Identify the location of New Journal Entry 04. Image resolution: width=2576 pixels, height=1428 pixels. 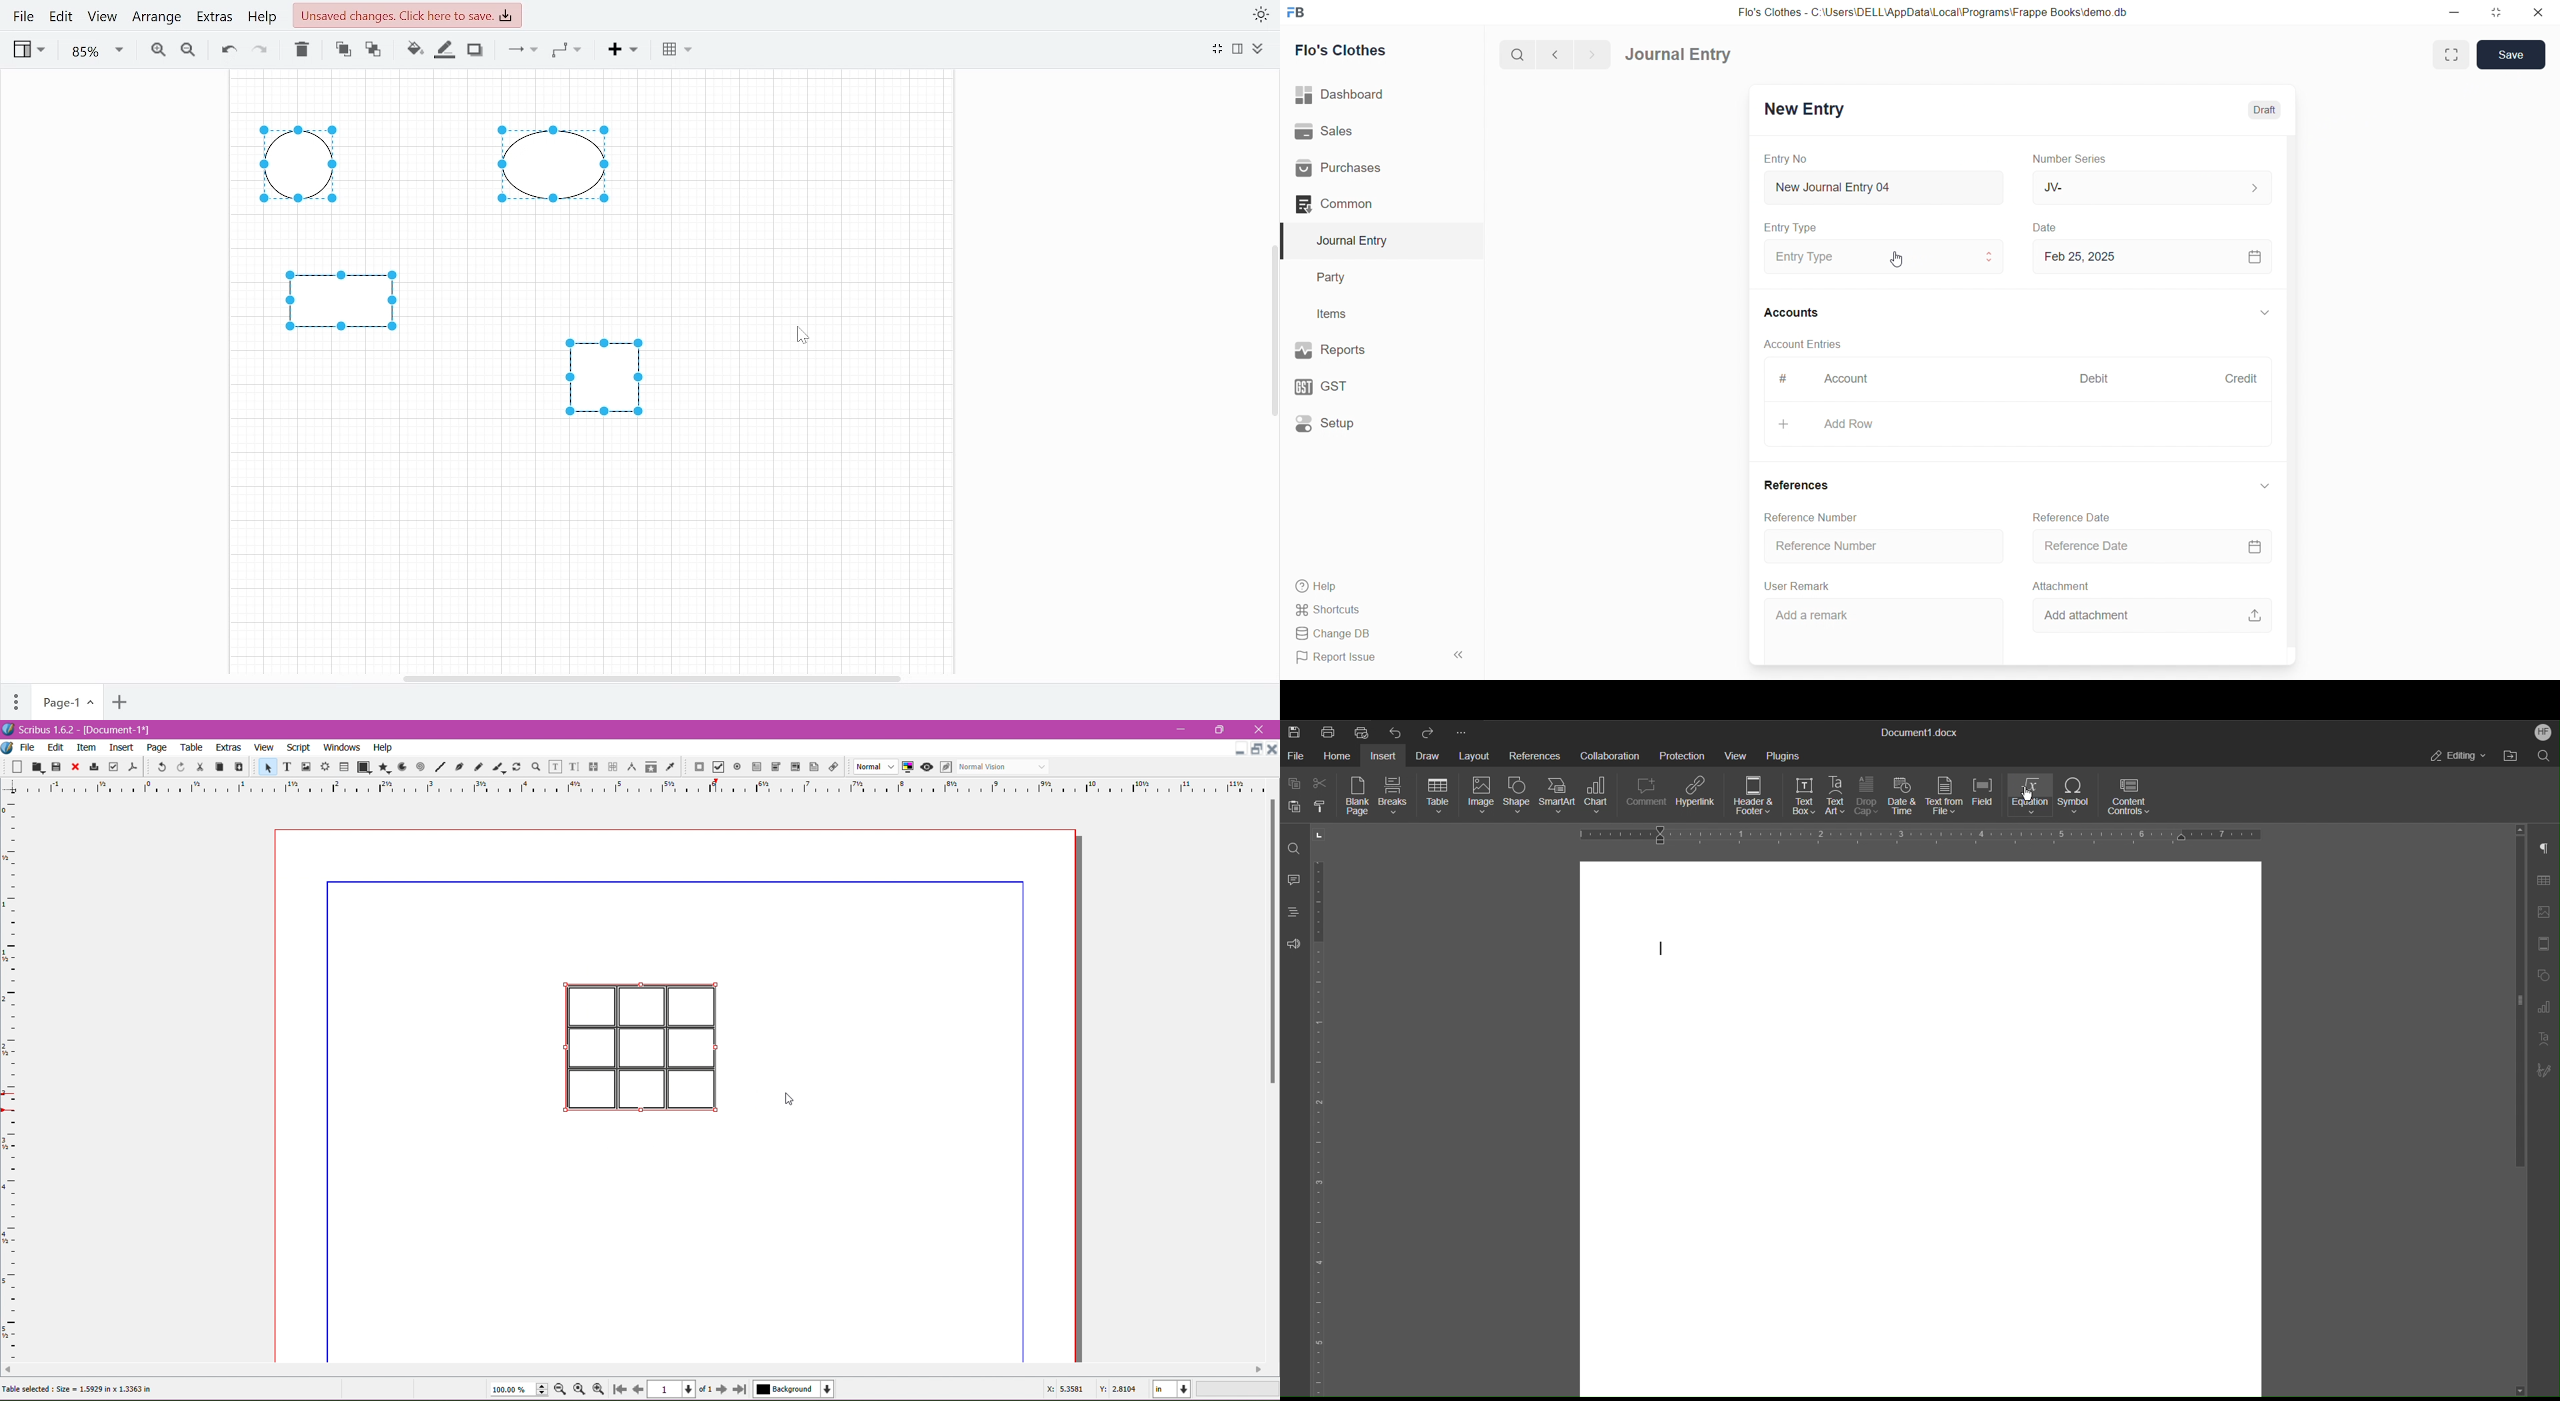
(1881, 187).